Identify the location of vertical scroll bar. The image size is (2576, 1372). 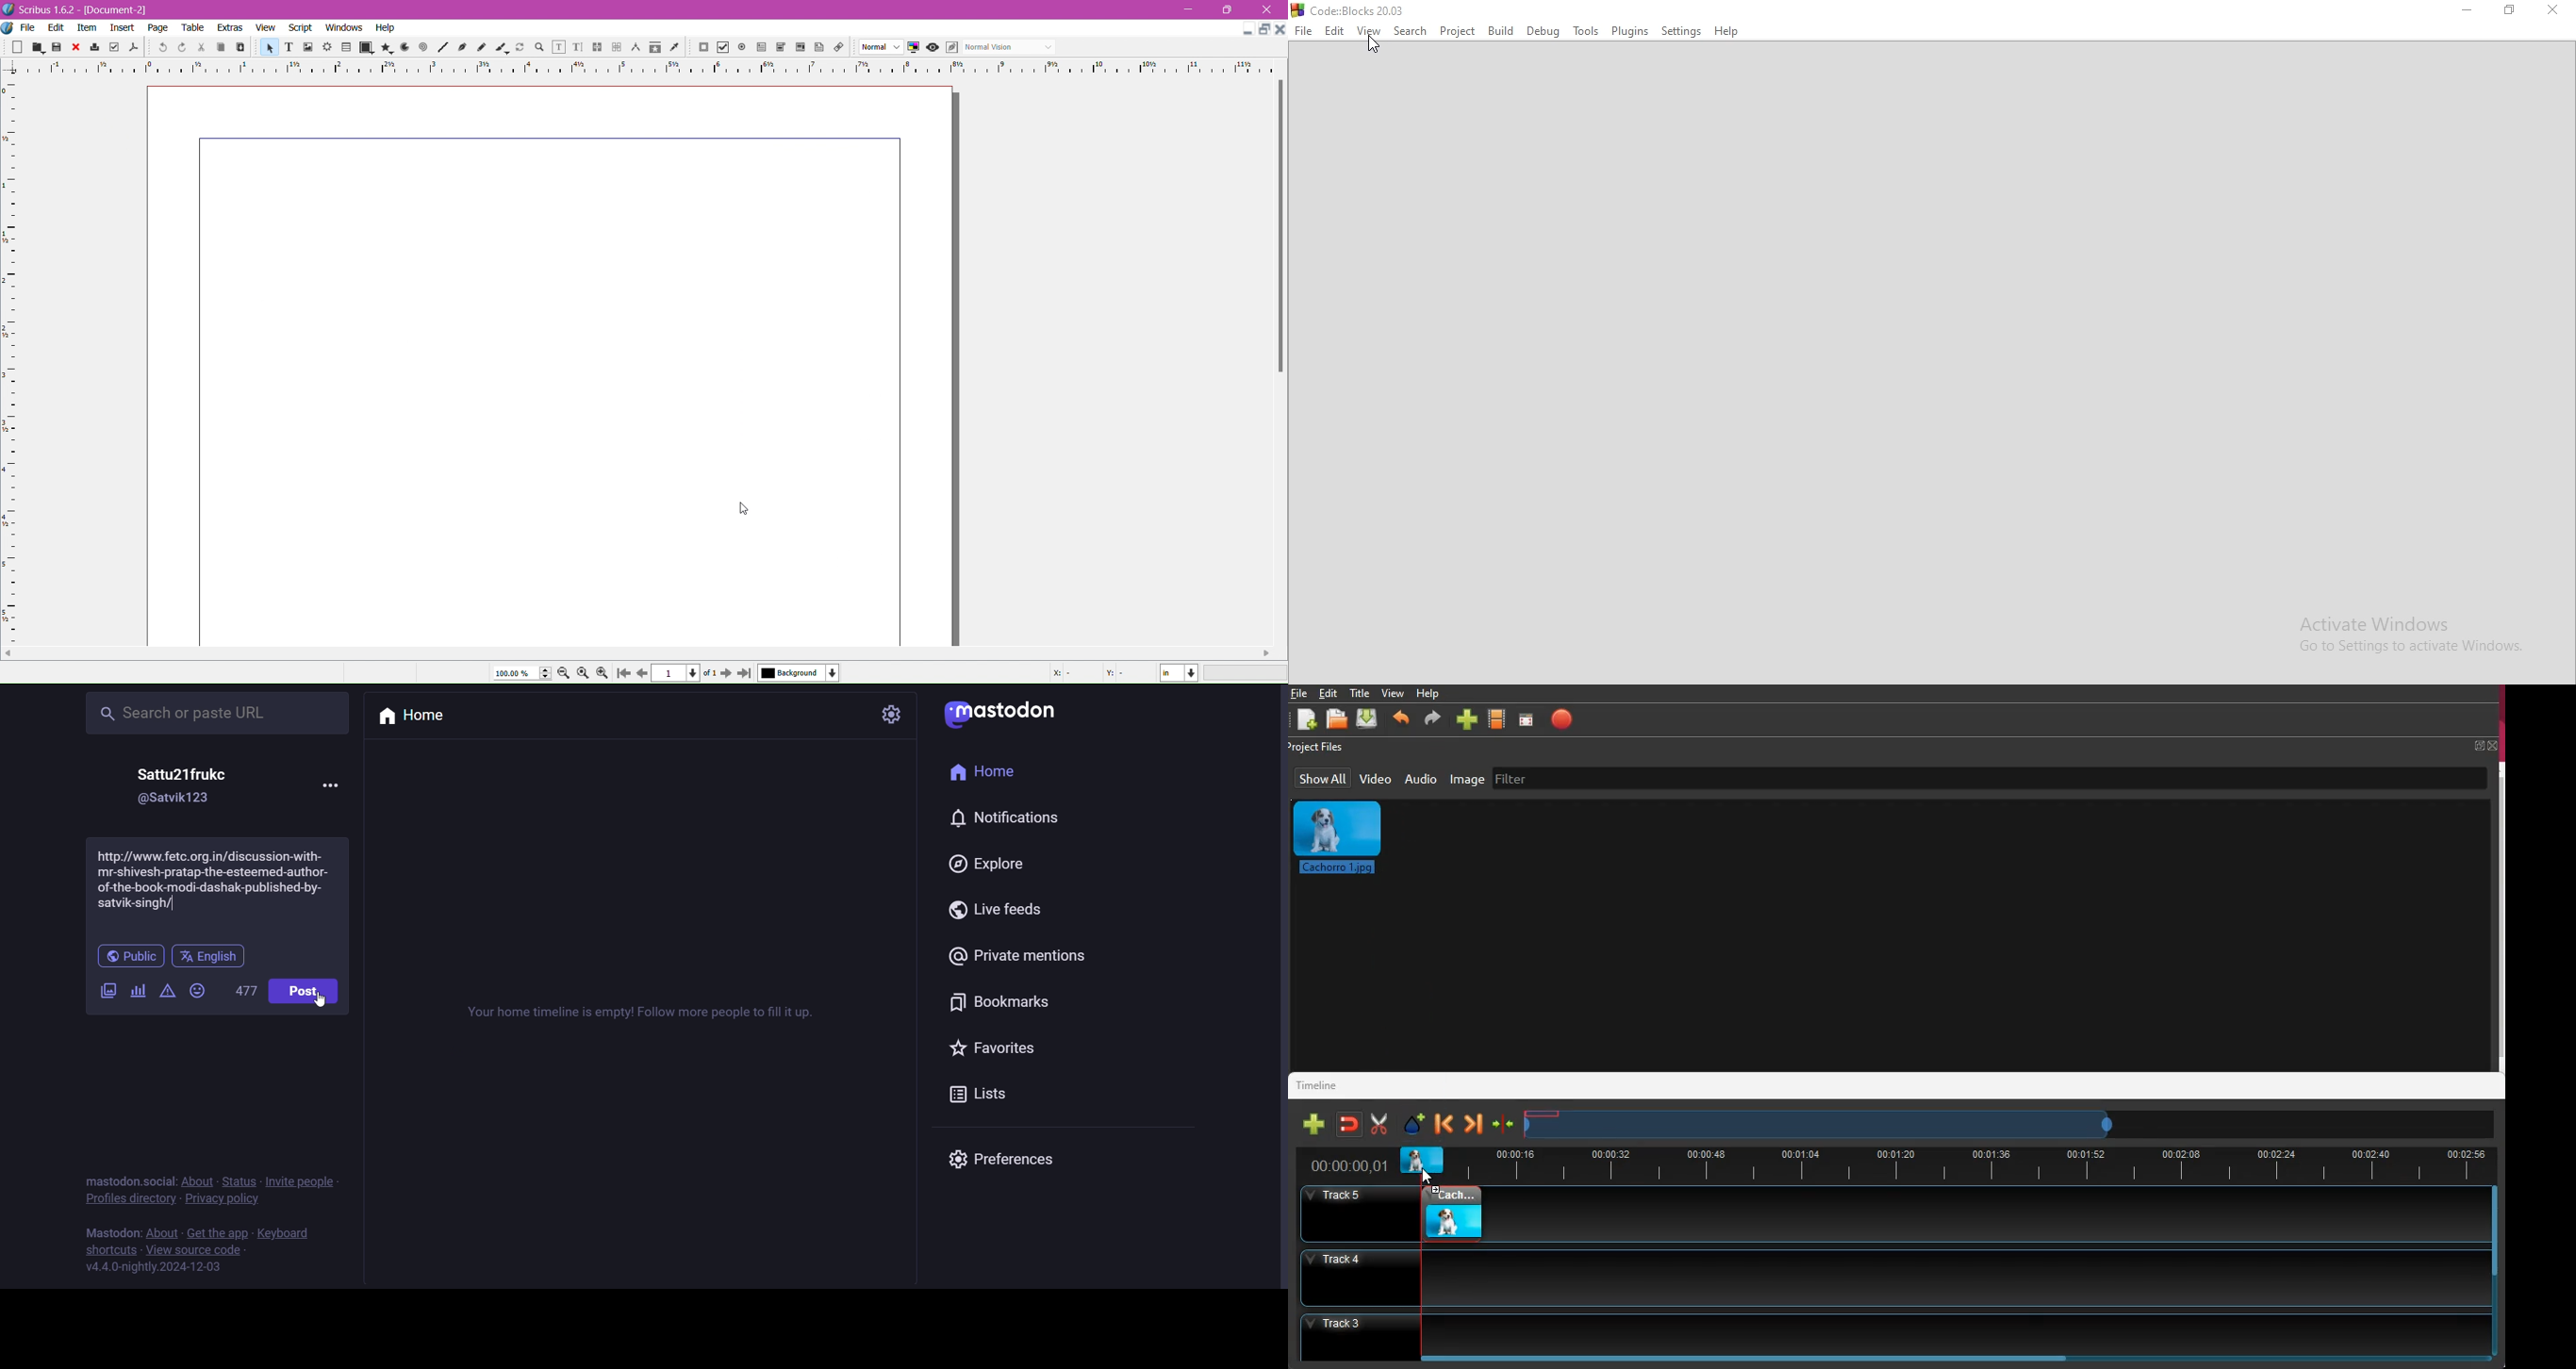
(645, 655).